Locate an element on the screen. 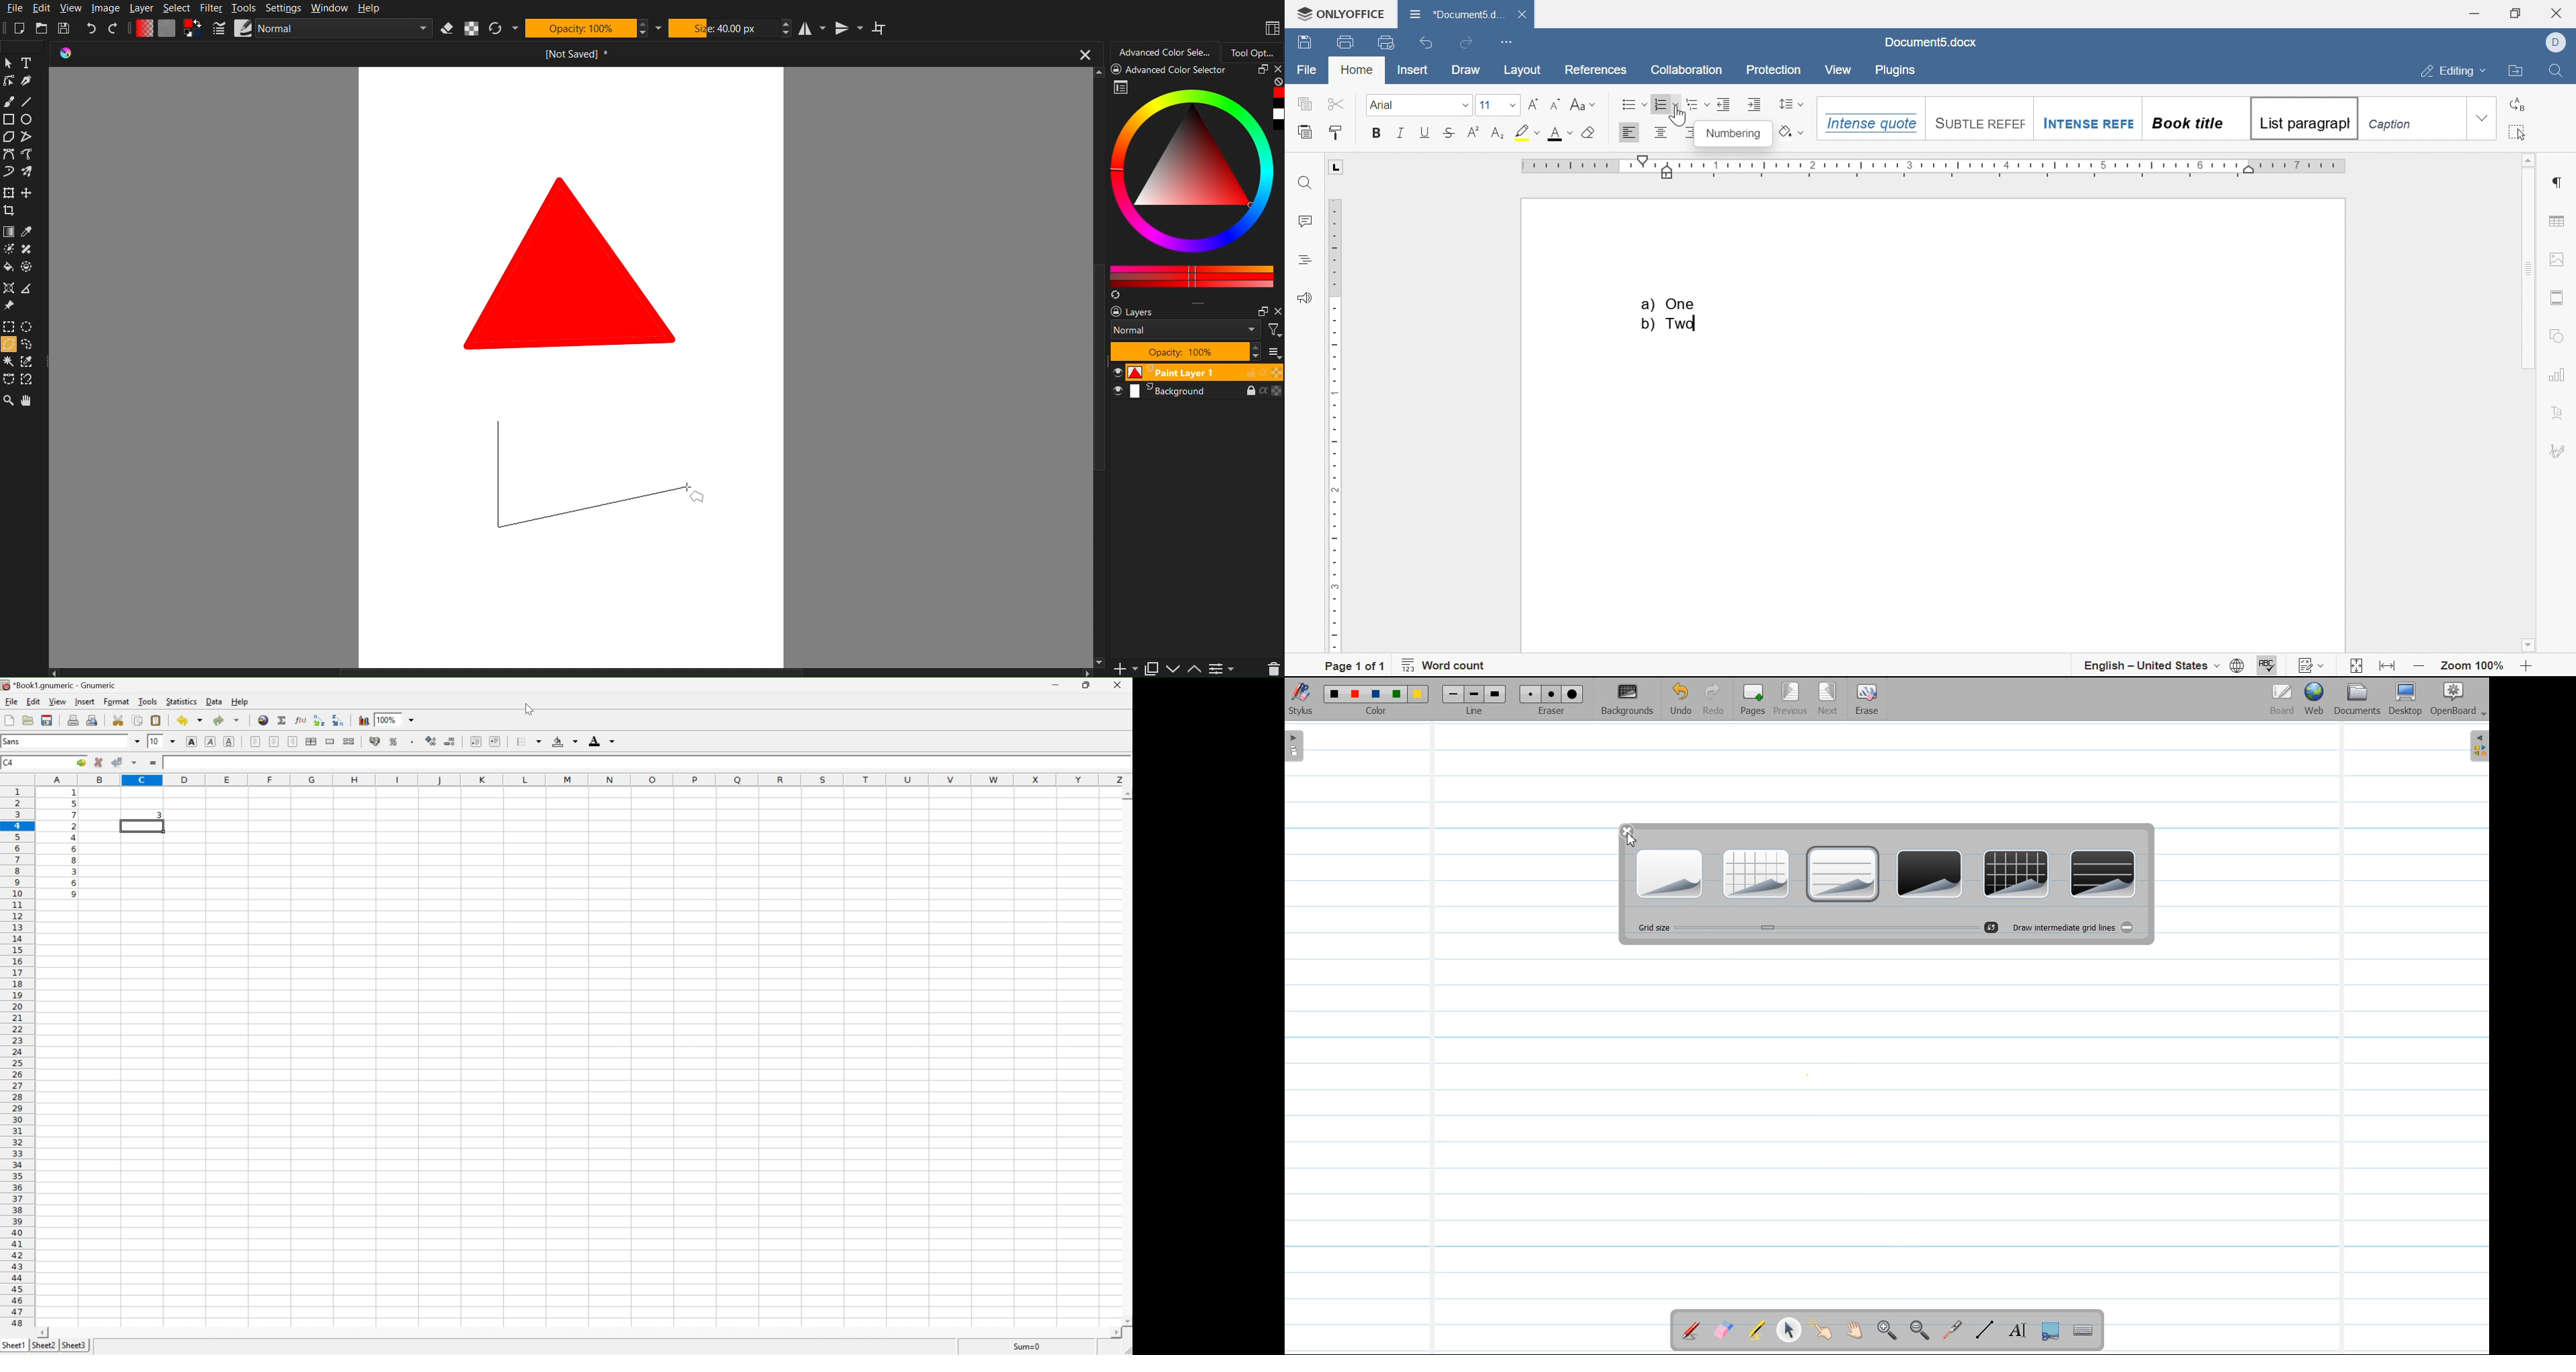 The image size is (2576, 1372). Board is located at coordinates (2282, 699).